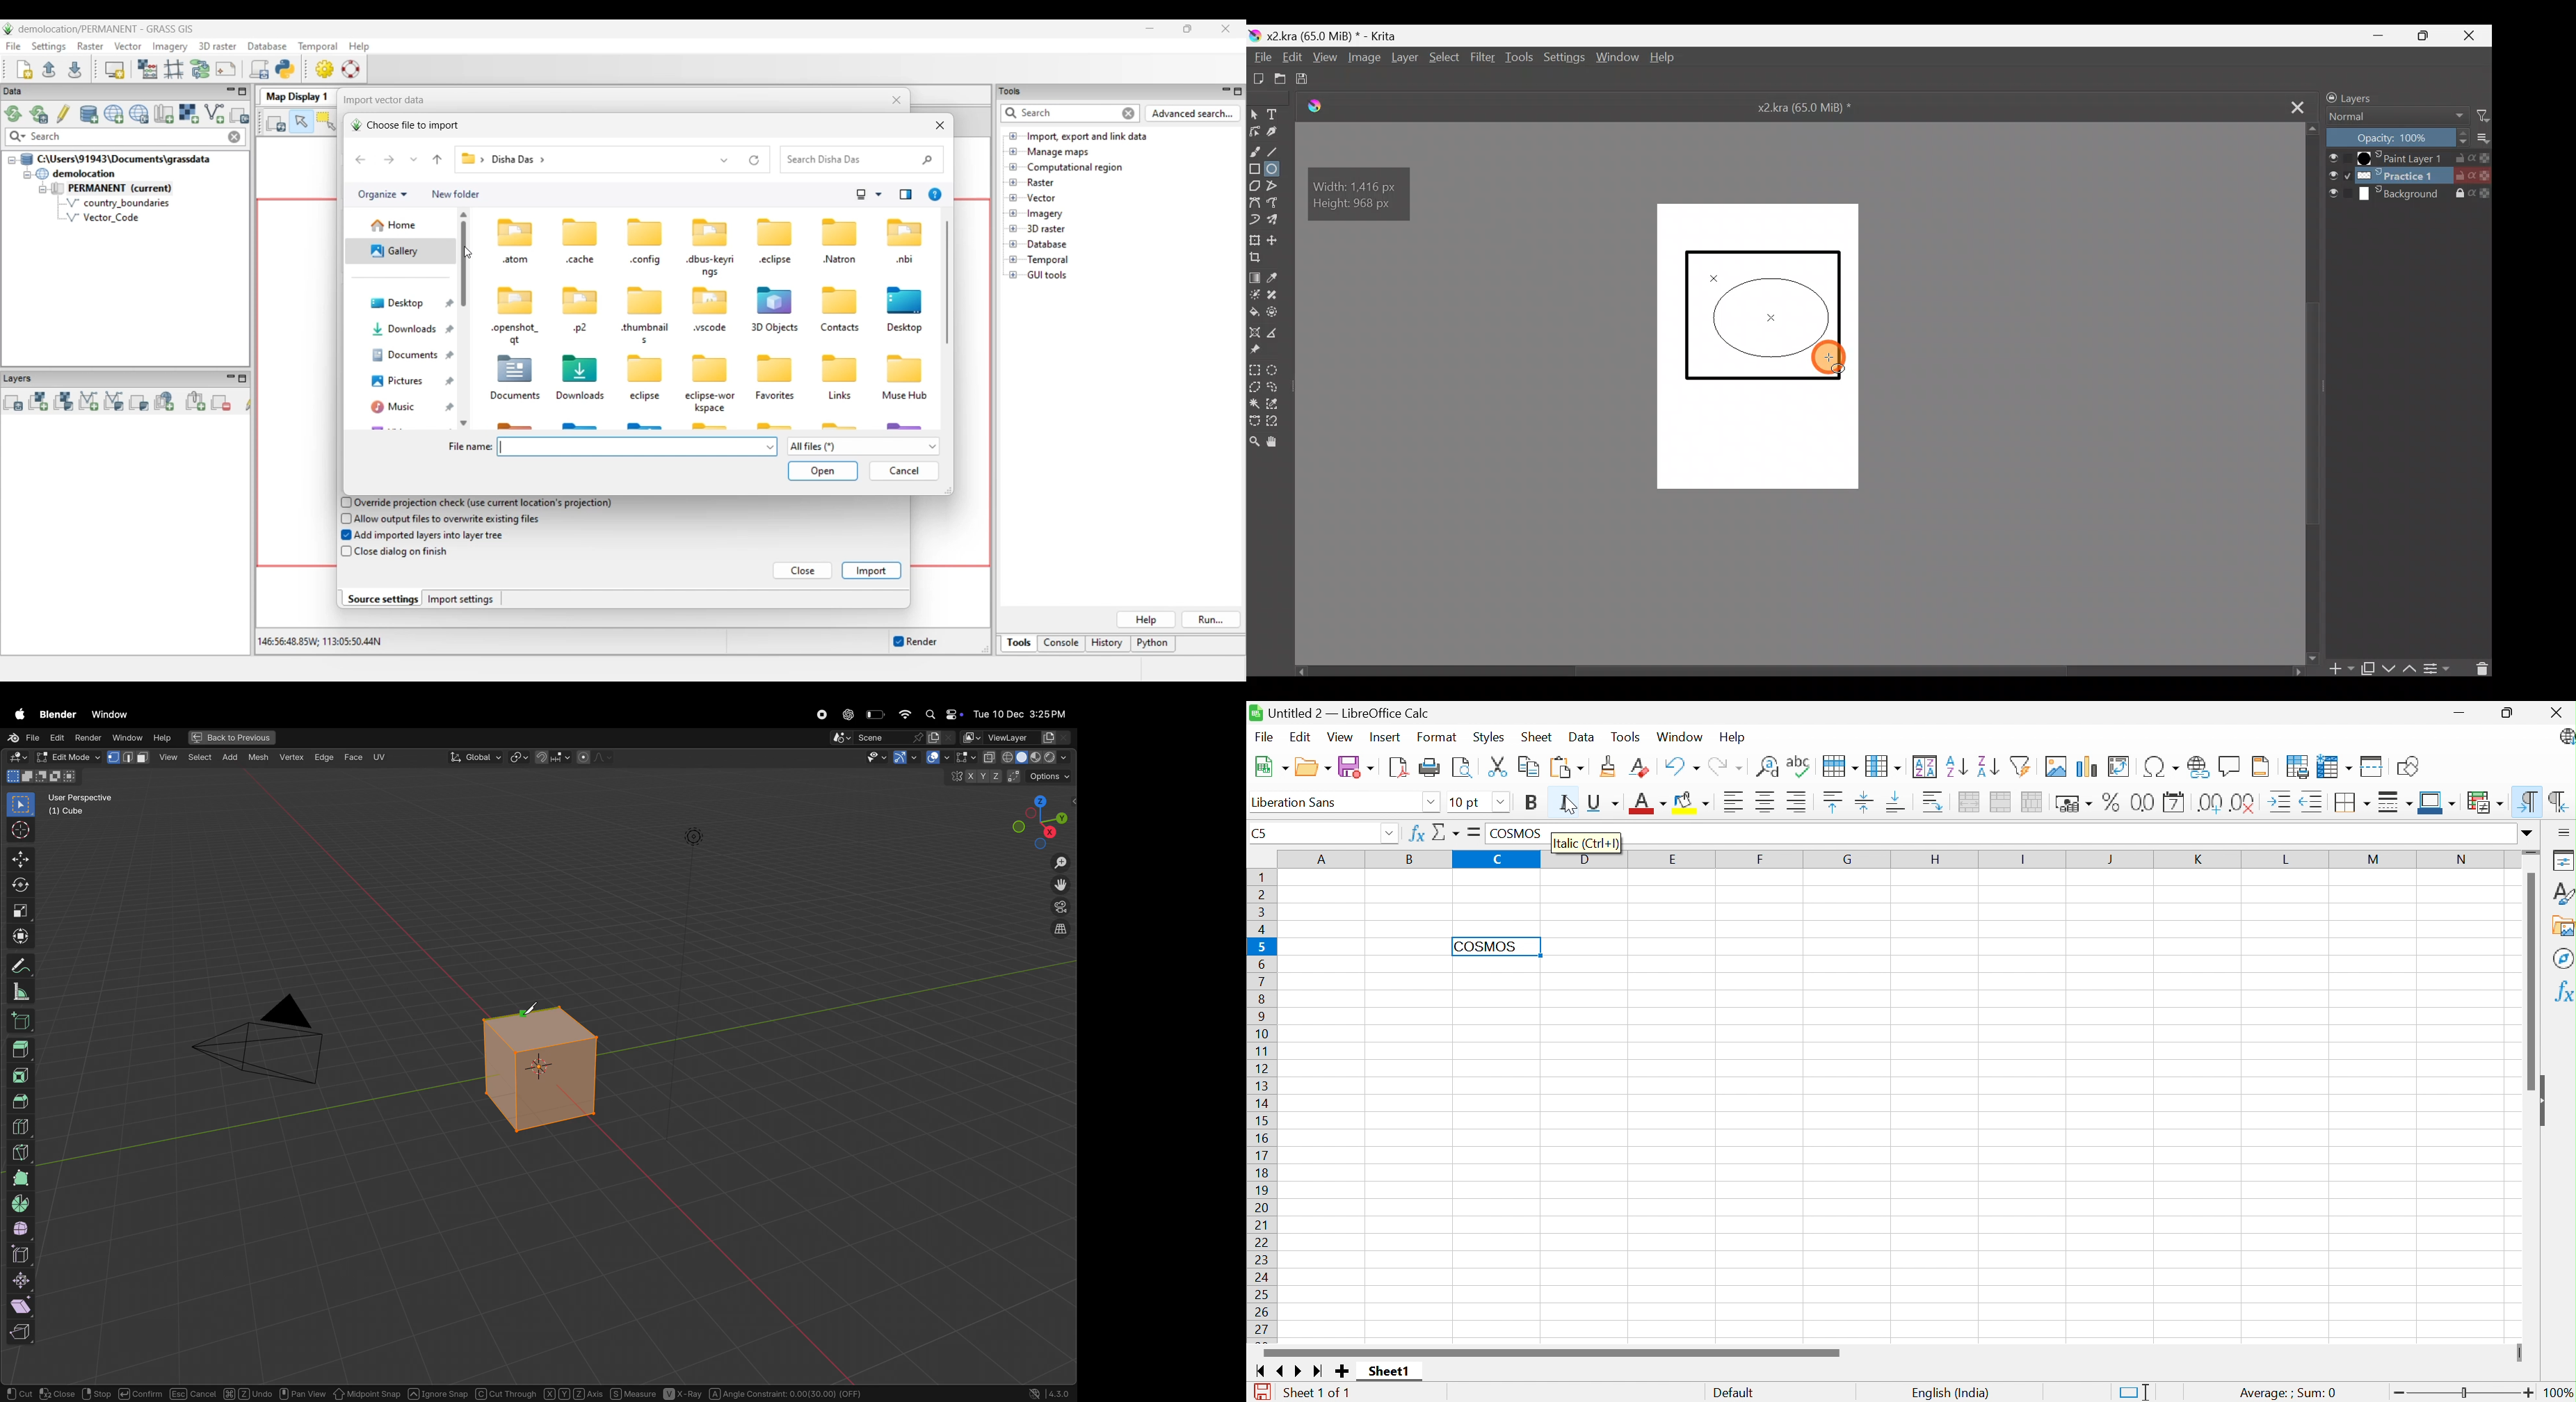 The width and height of the screenshot is (2576, 1428). Describe the element at coordinates (1392, 832) in the screenshot. I see `Drop down` at that location.